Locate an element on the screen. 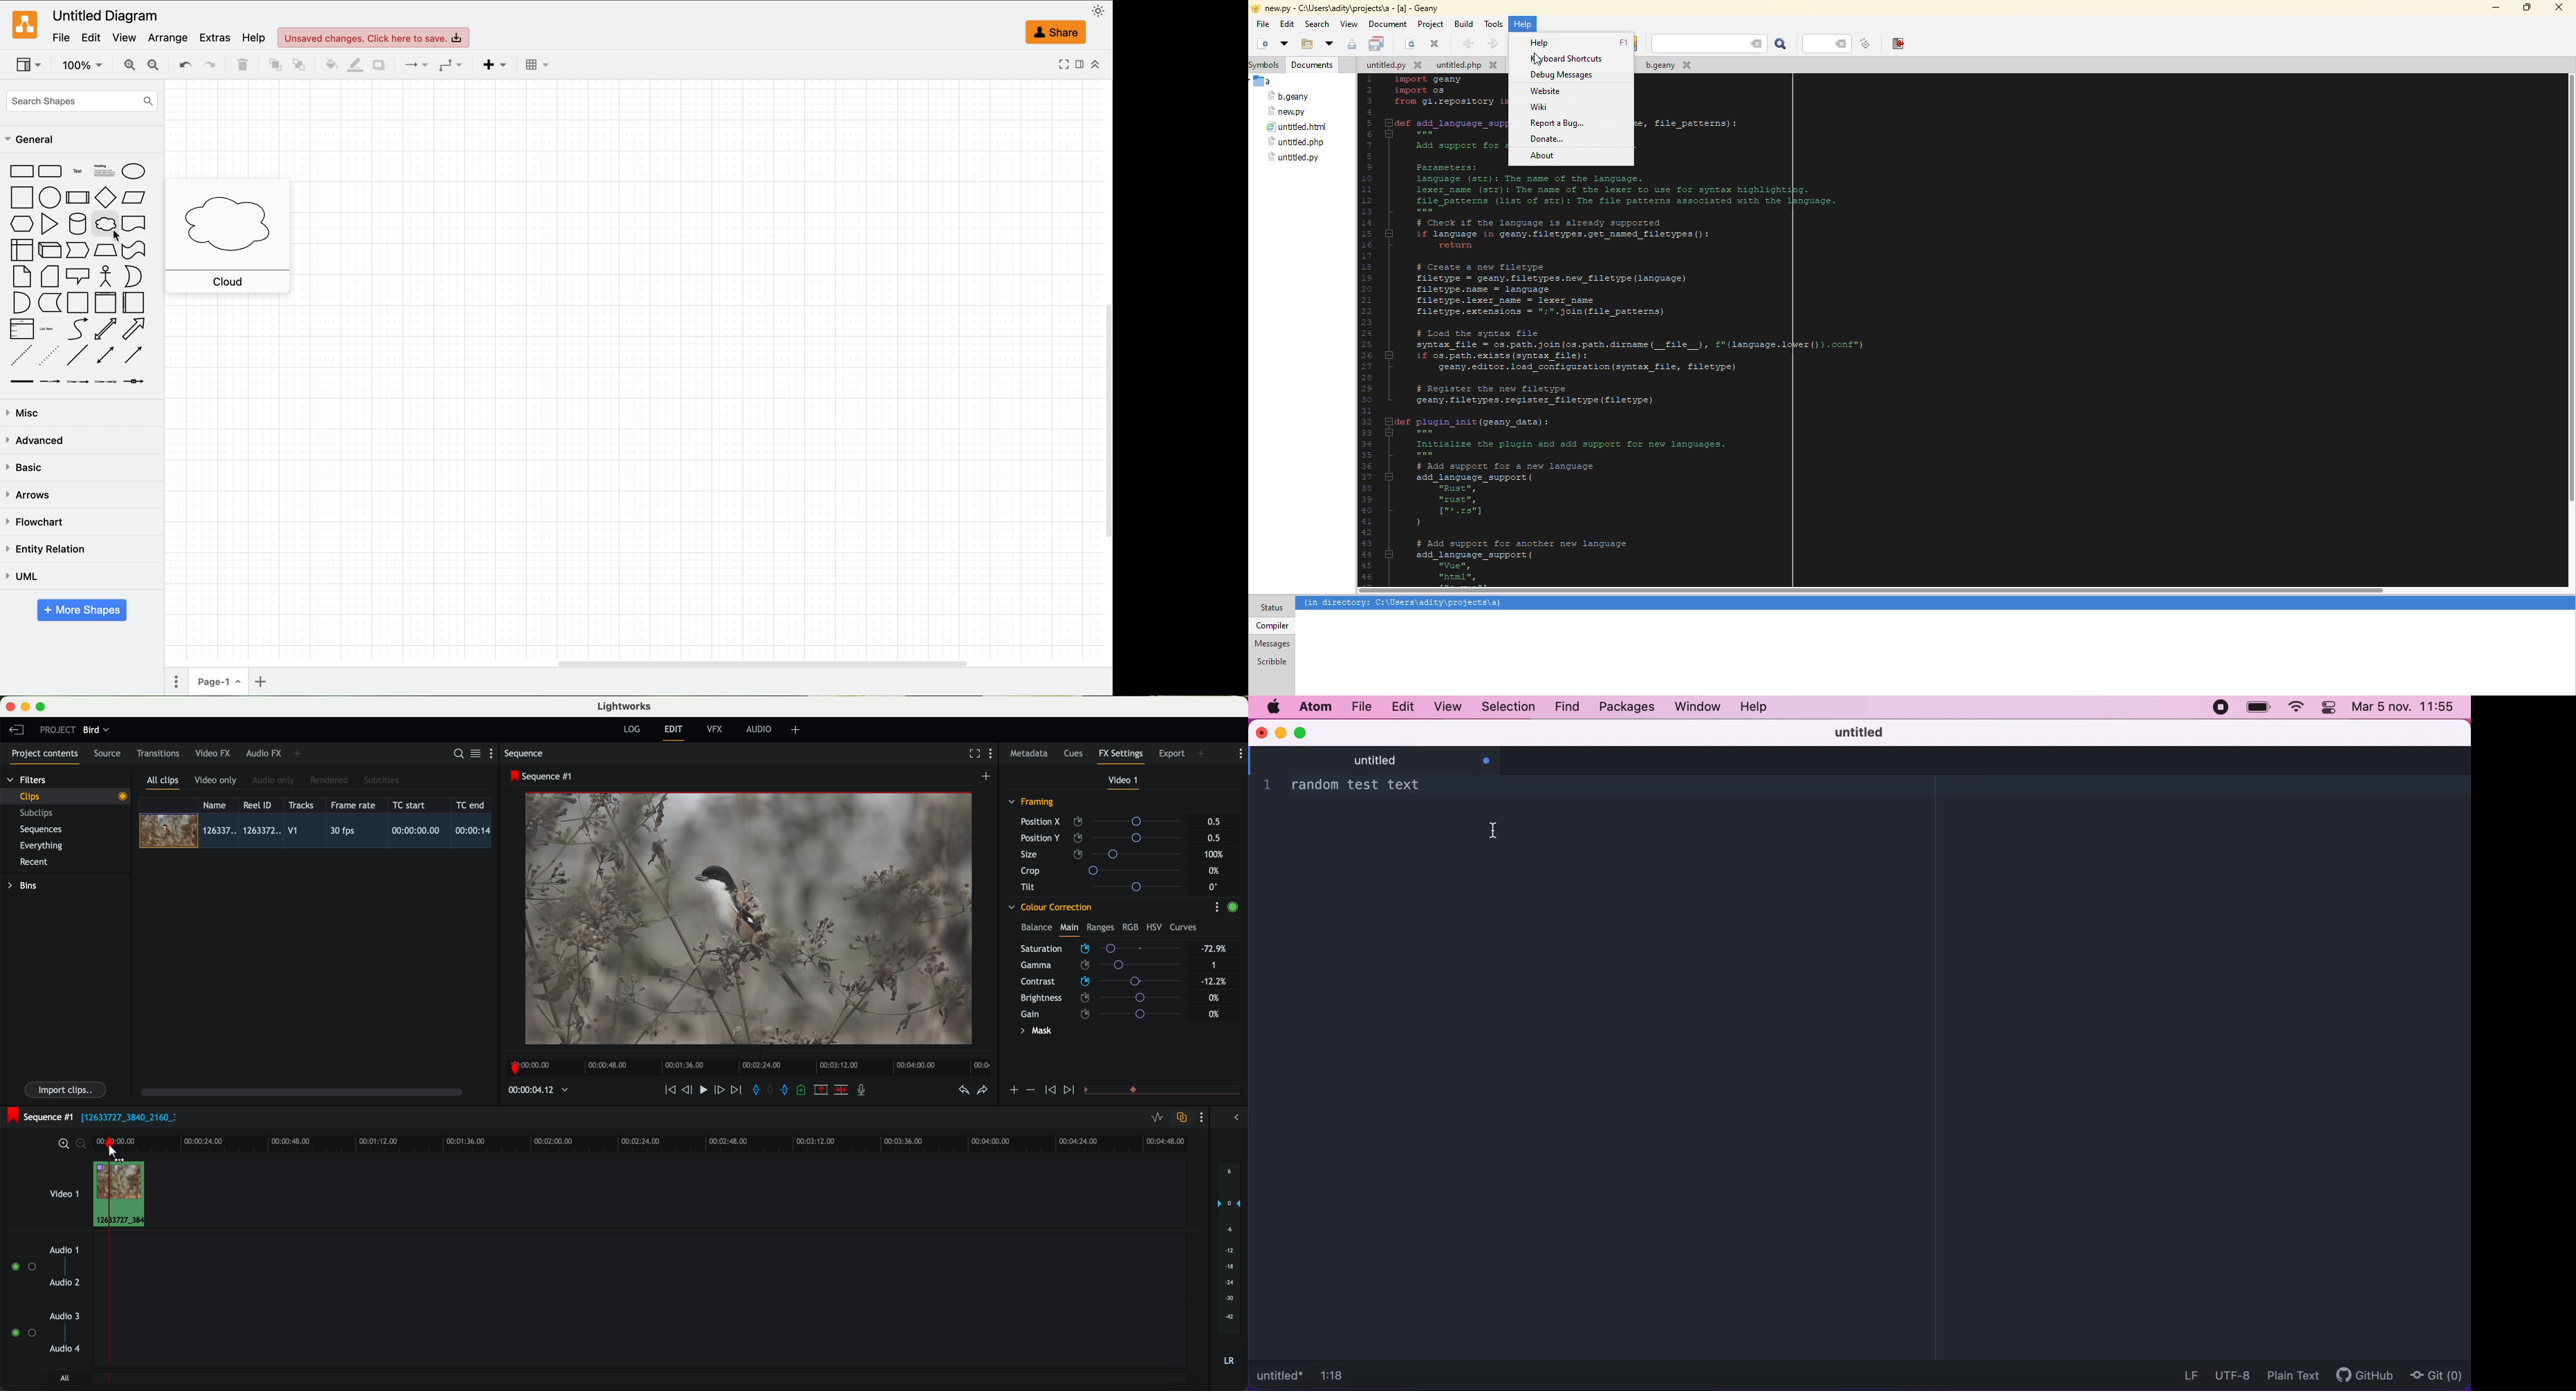  list item is located at coordinates (50, 328).